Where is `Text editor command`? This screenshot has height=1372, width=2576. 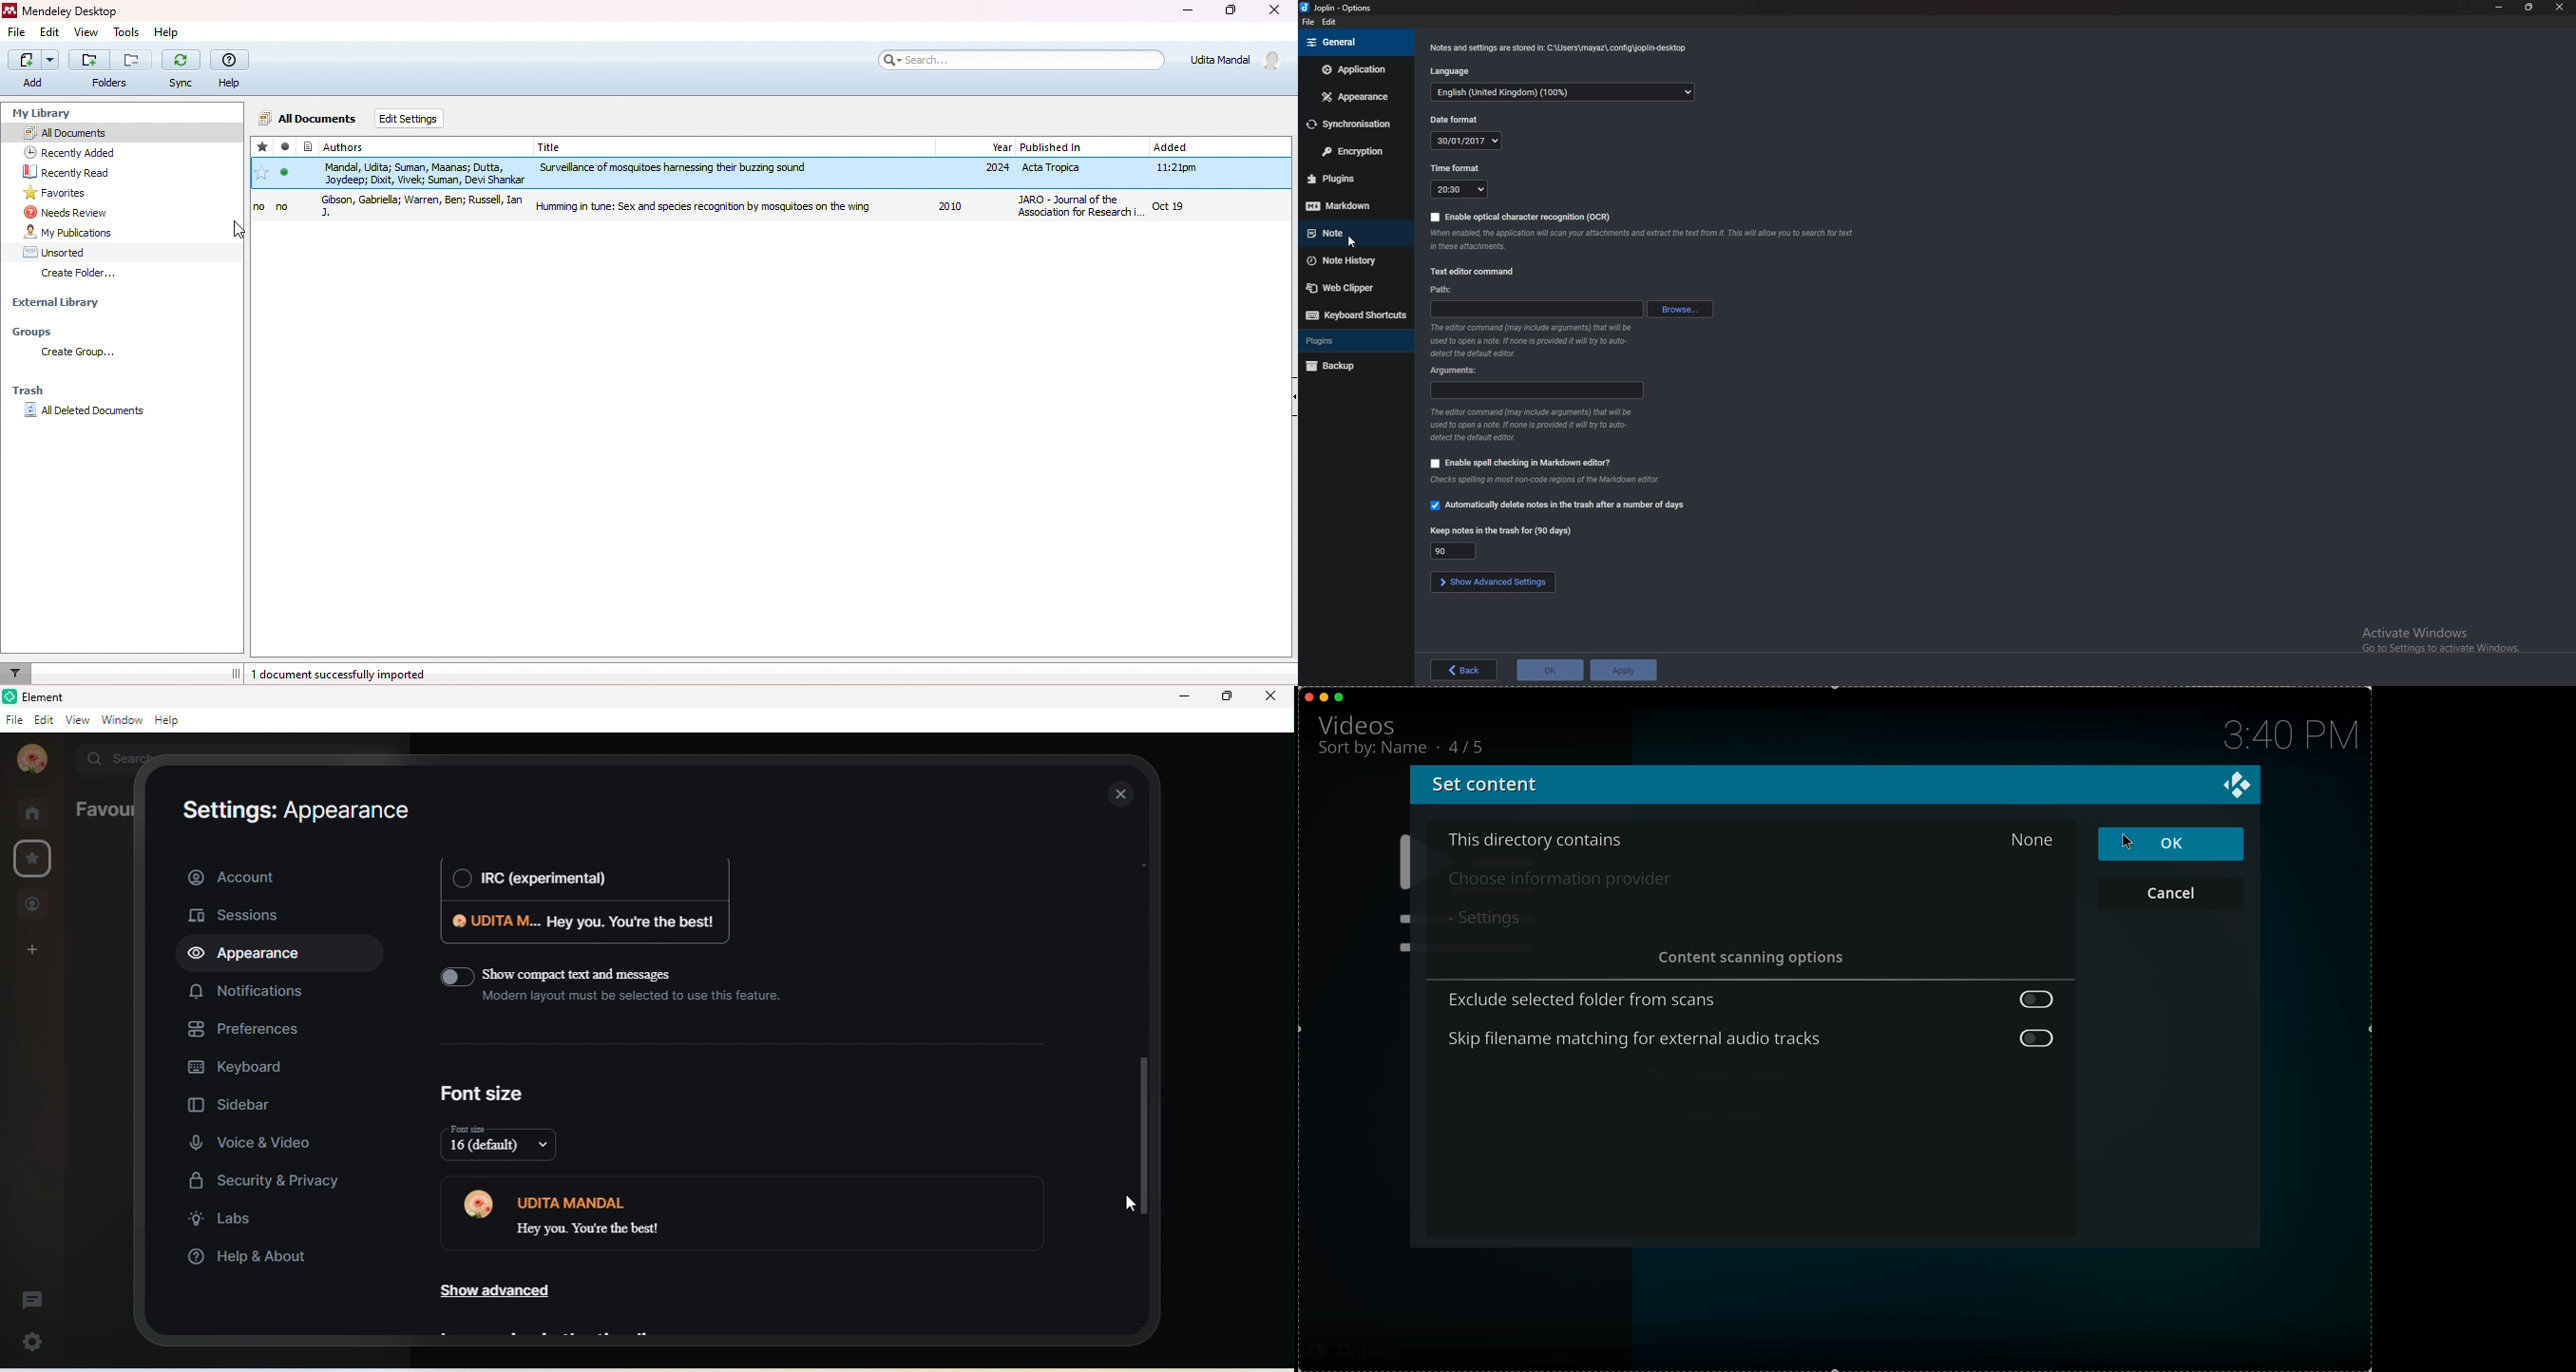
Text editor command is located at coordinates (1476, 272).